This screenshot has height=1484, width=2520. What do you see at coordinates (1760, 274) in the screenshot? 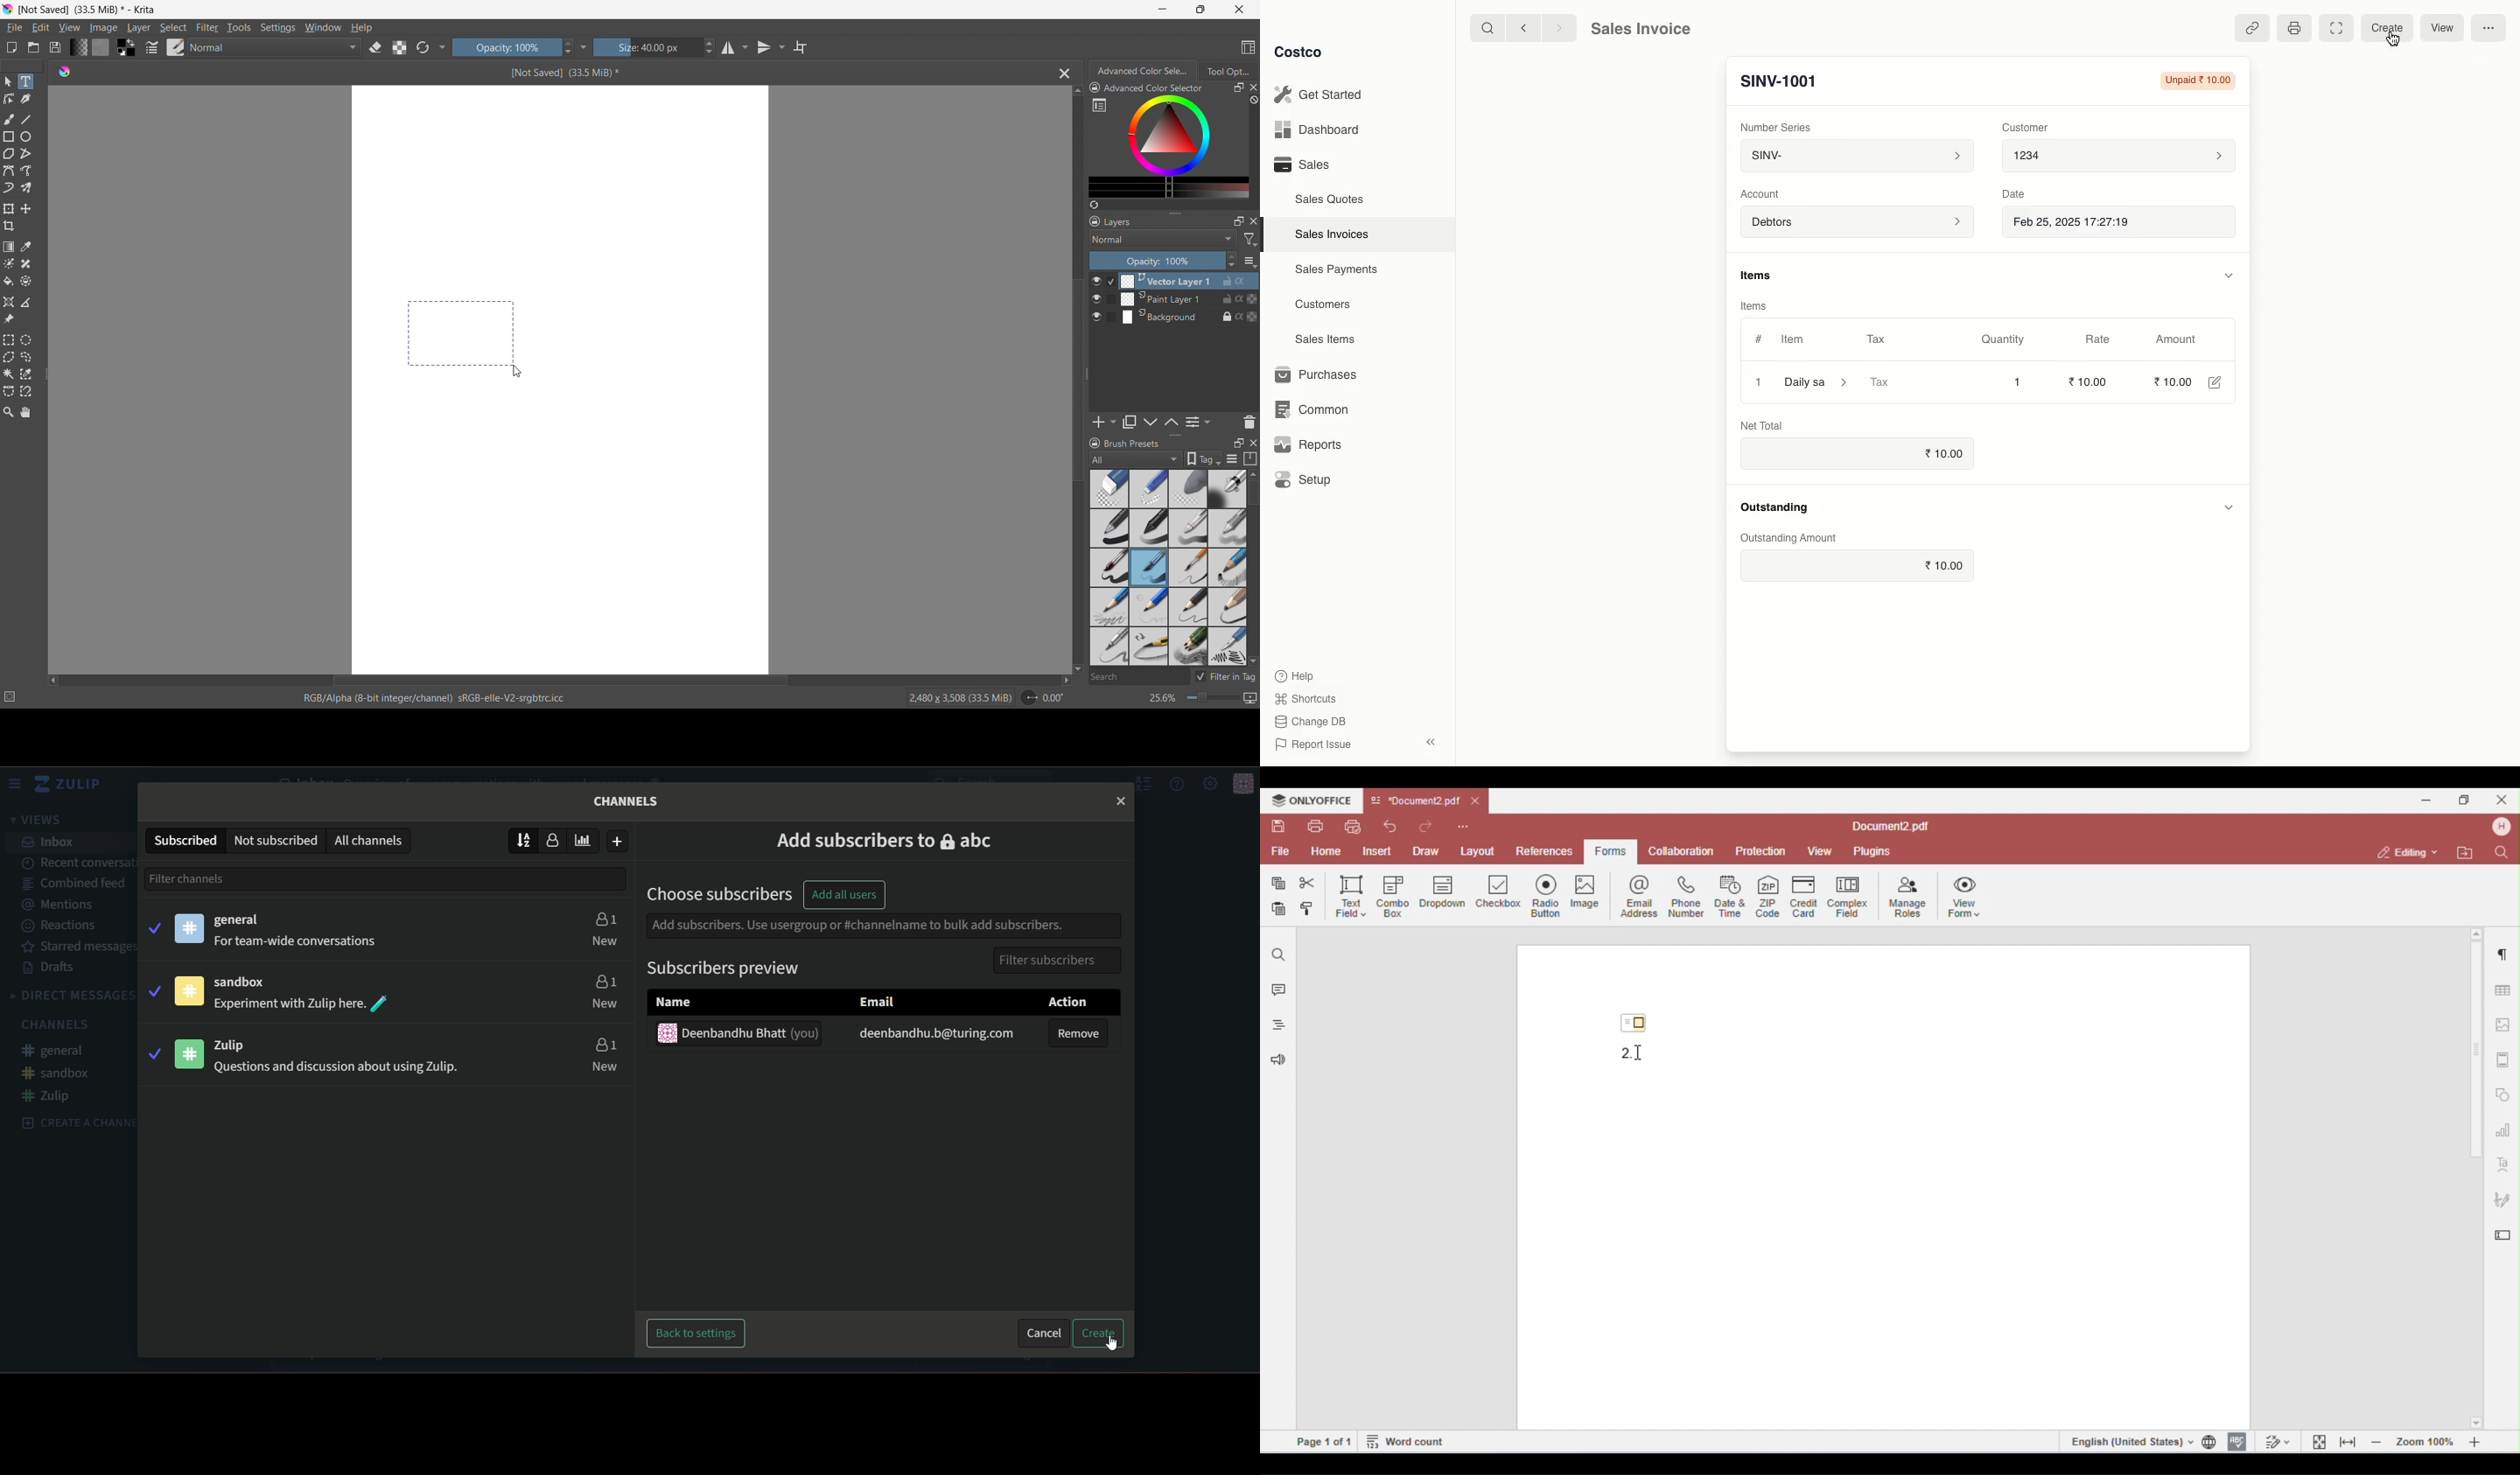
I see `` at bounding box center [1760, 274].